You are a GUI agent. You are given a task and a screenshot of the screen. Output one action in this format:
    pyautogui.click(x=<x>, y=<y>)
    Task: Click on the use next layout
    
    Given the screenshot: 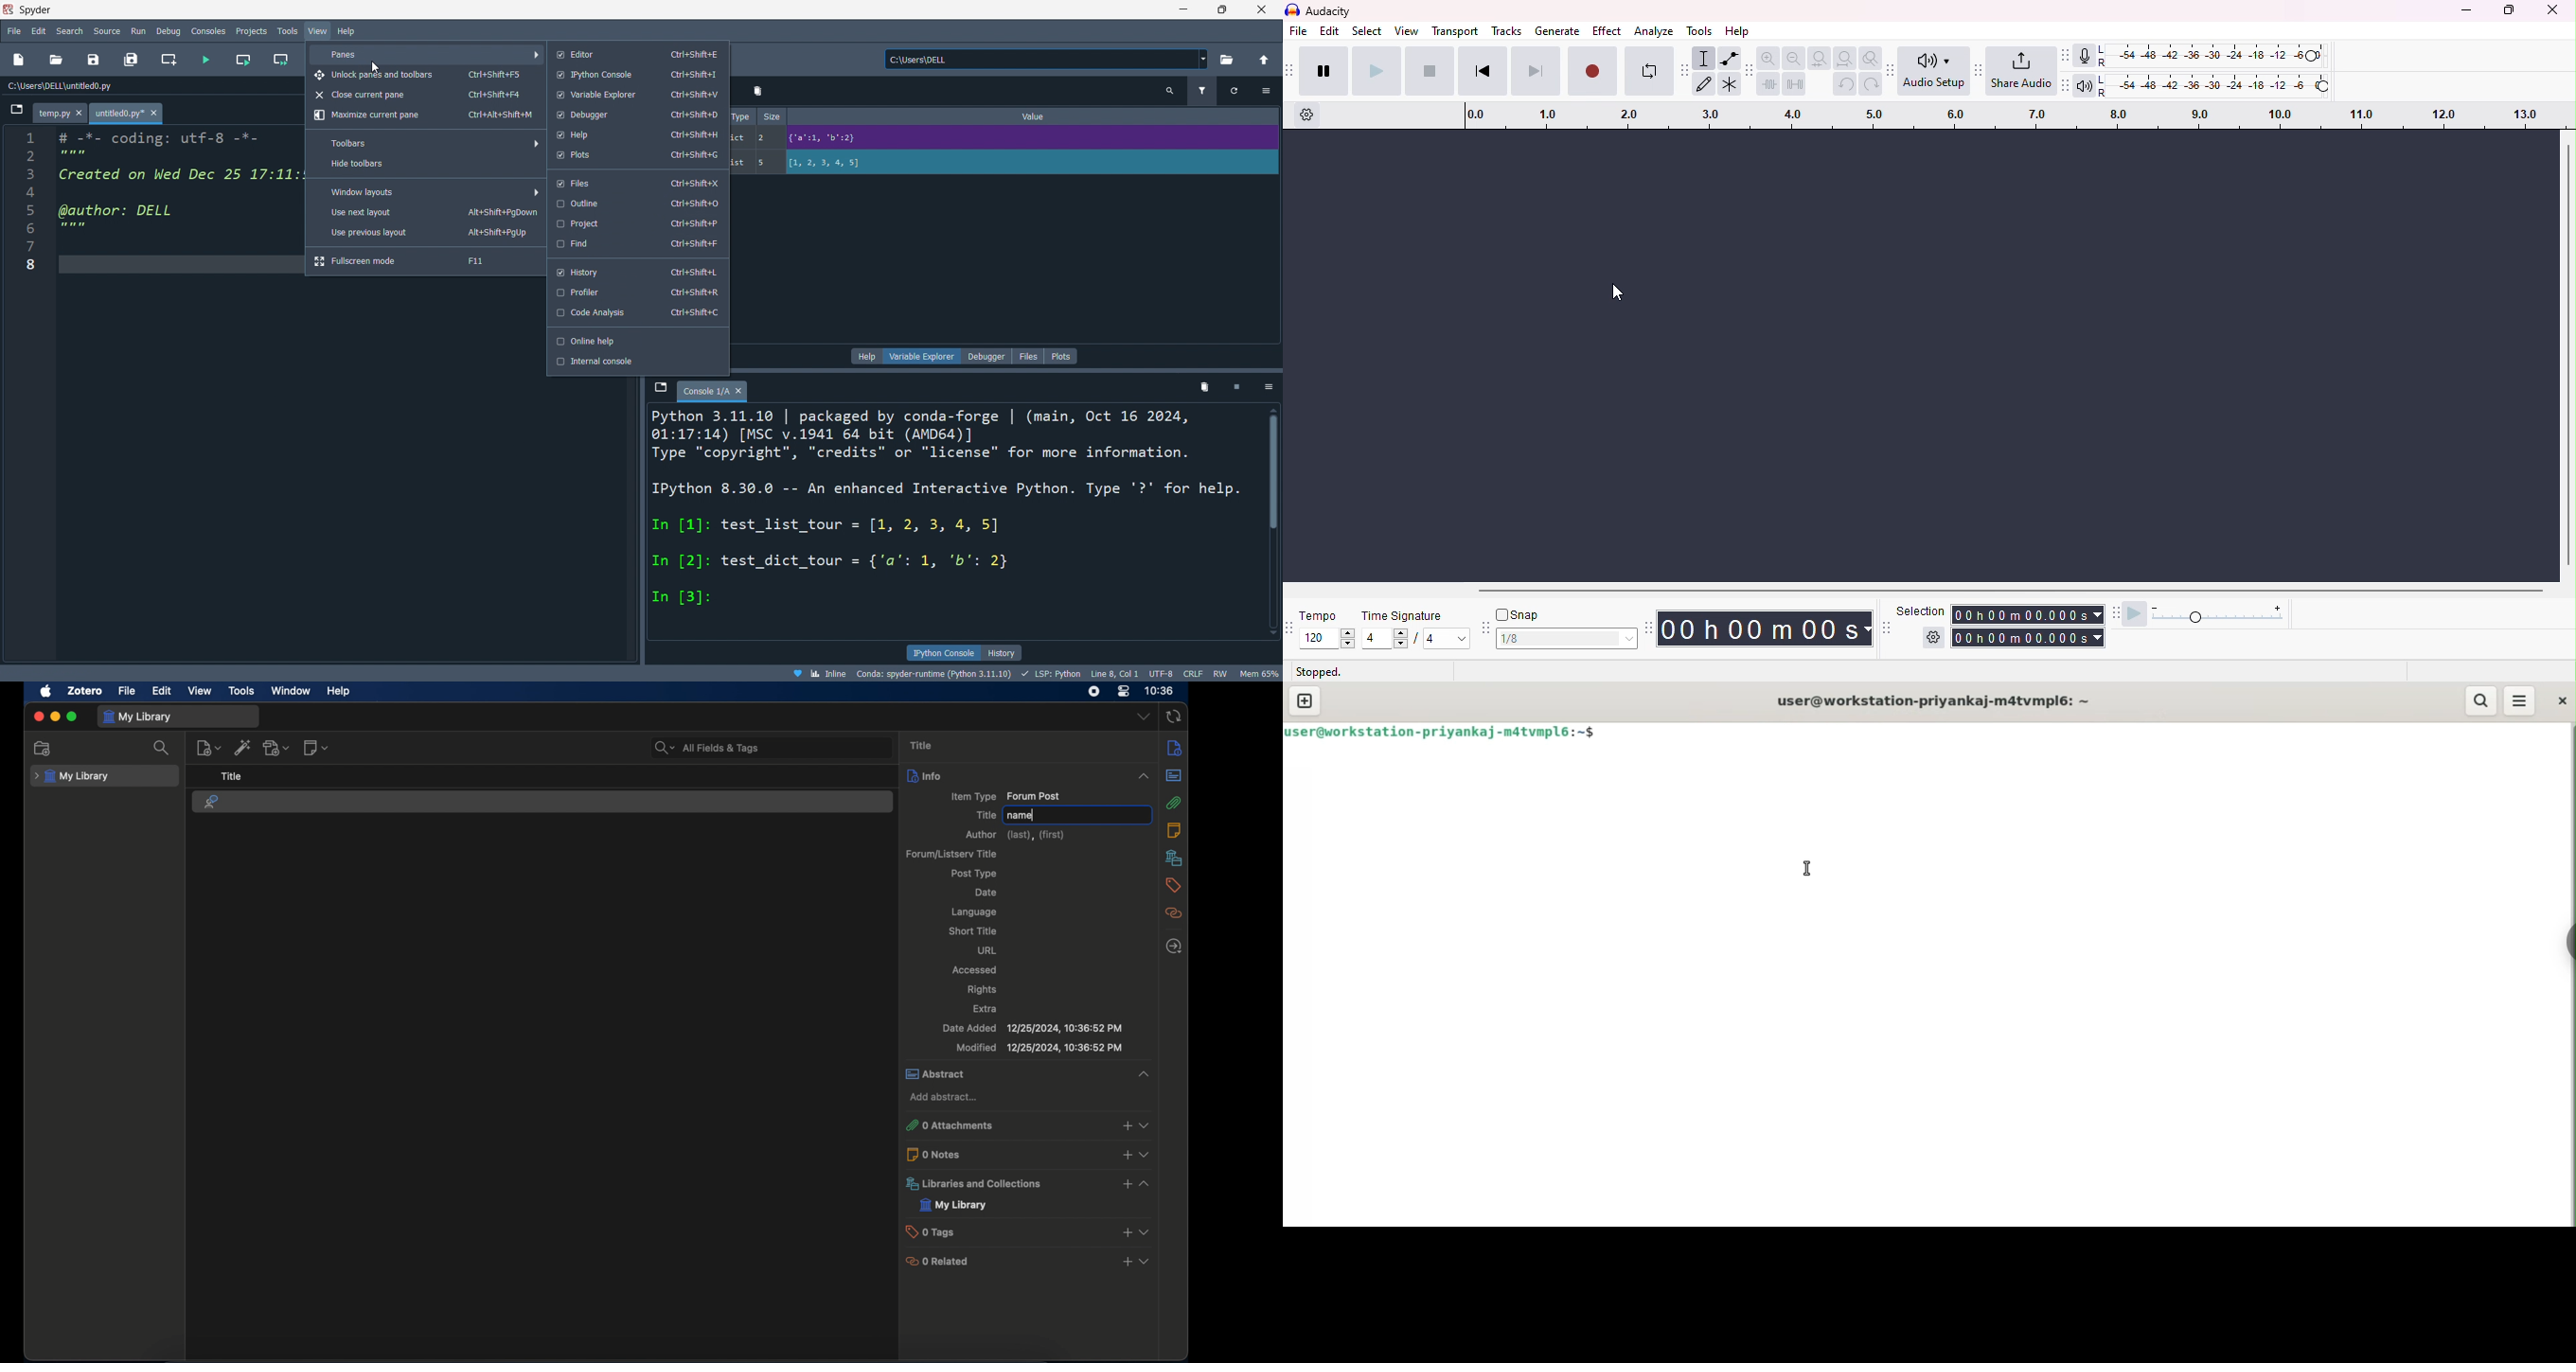 What is the action you would take?
    pyautogui.click(x=424, y=212)
    